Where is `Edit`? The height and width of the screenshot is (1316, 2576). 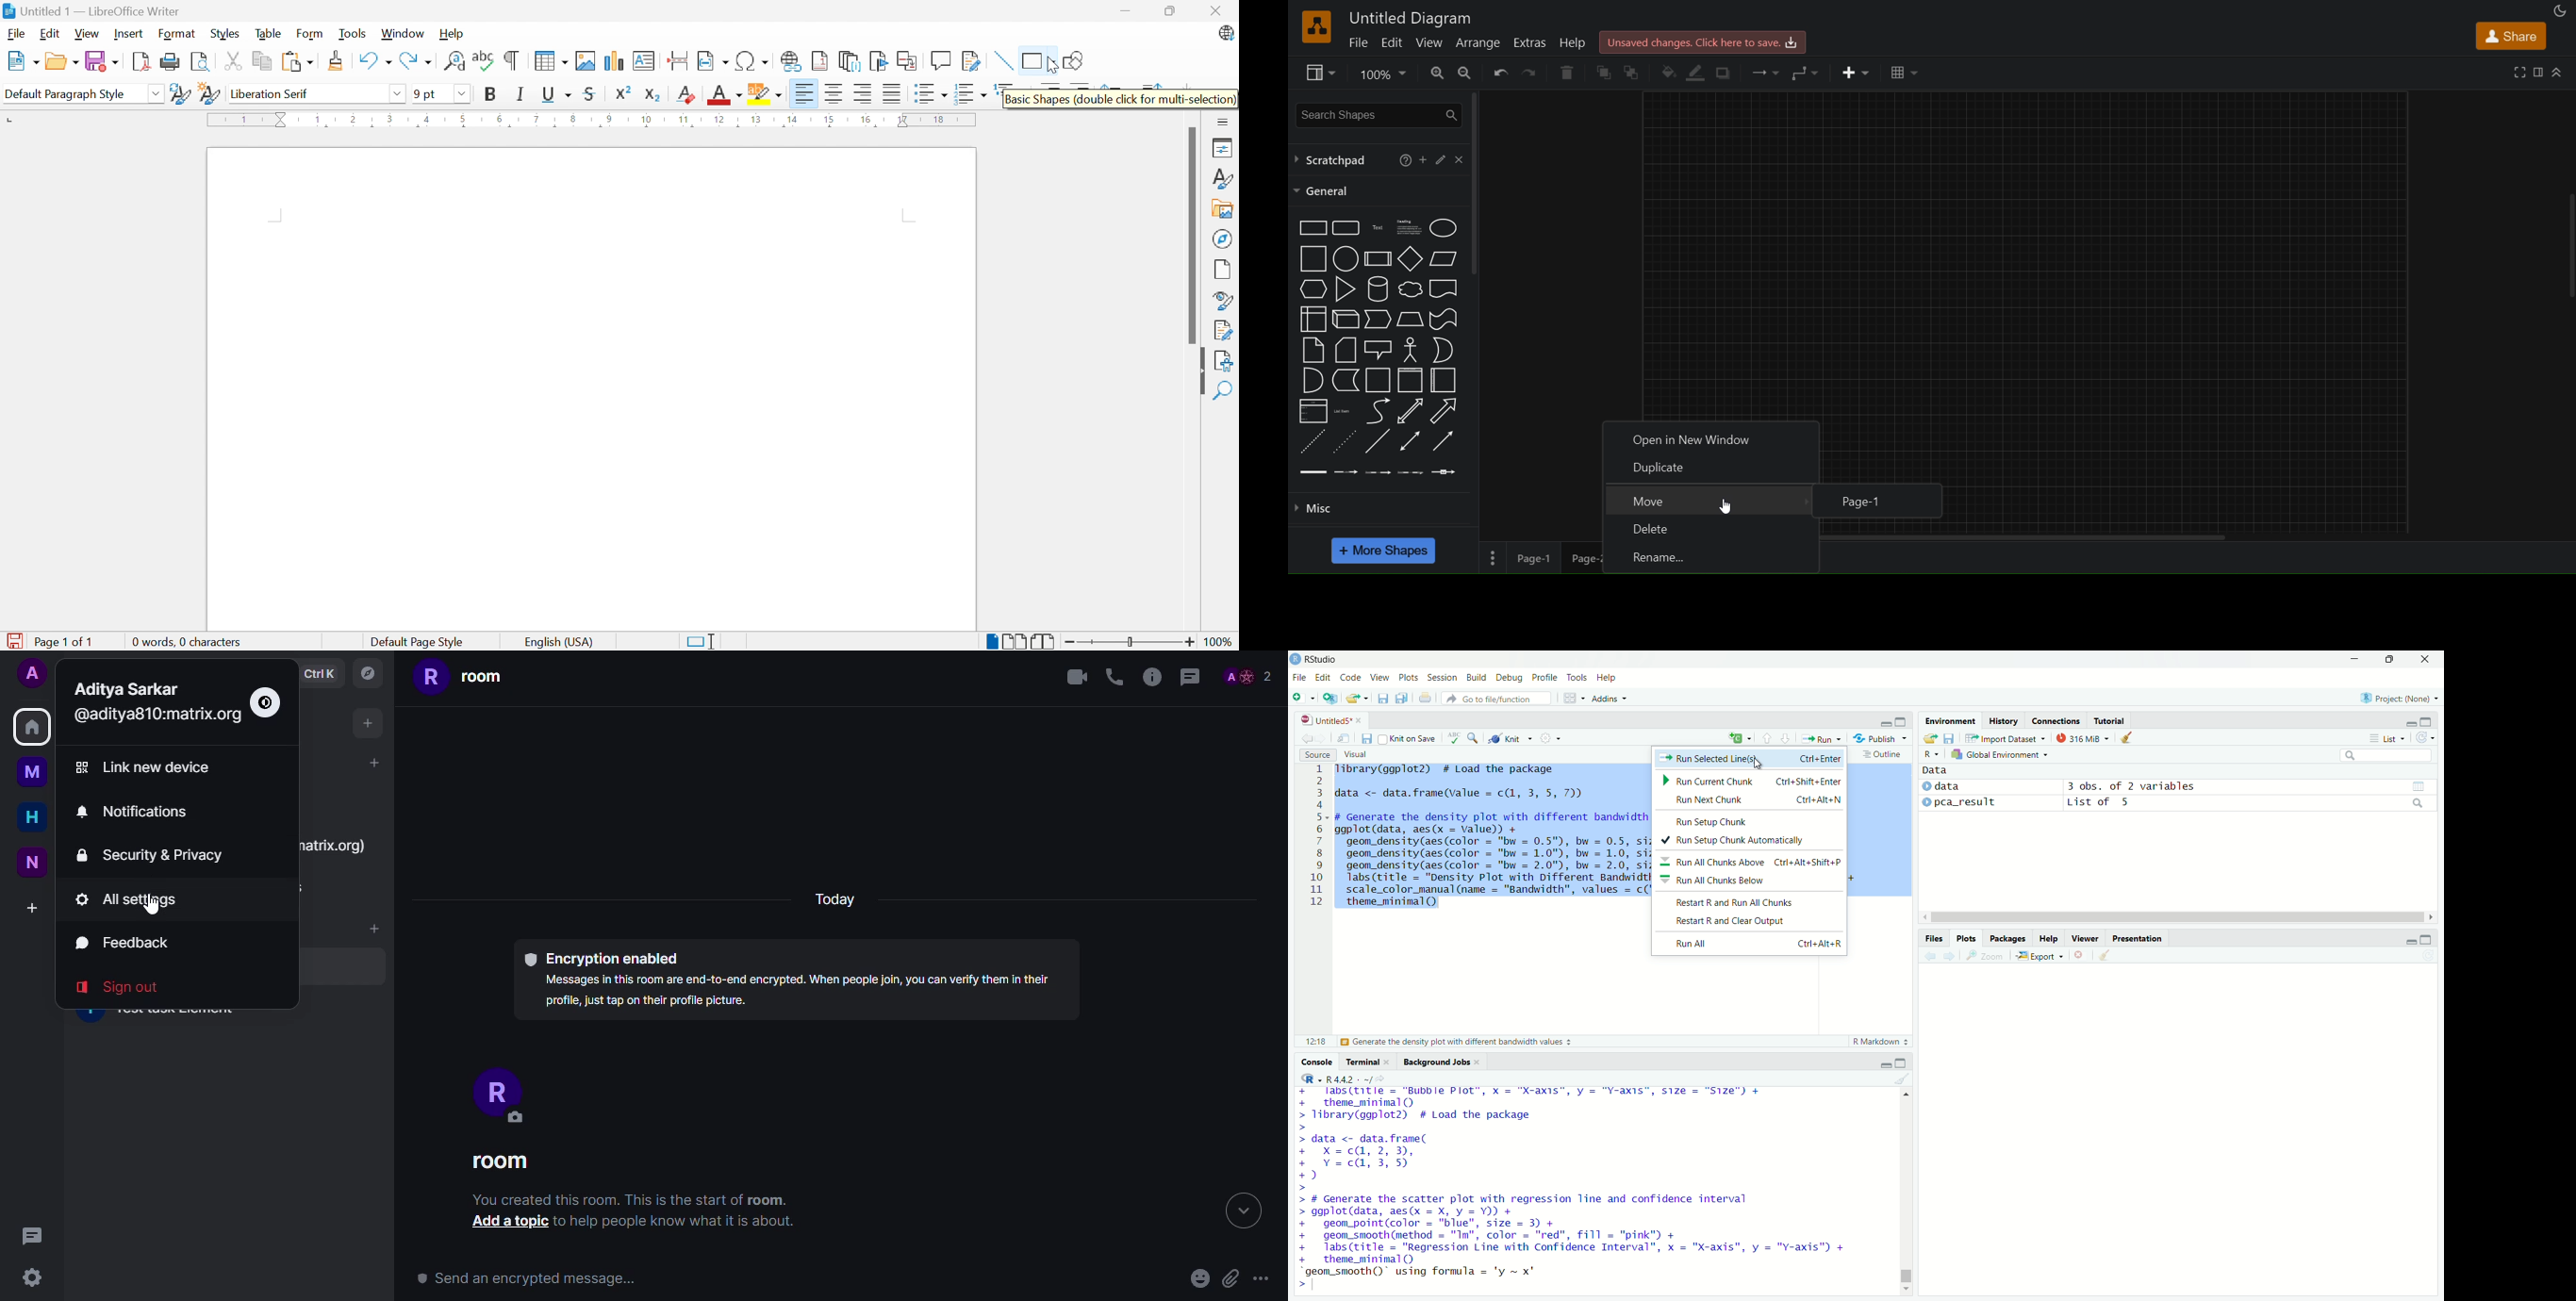 Edit is located at coordinates (1323, 678).